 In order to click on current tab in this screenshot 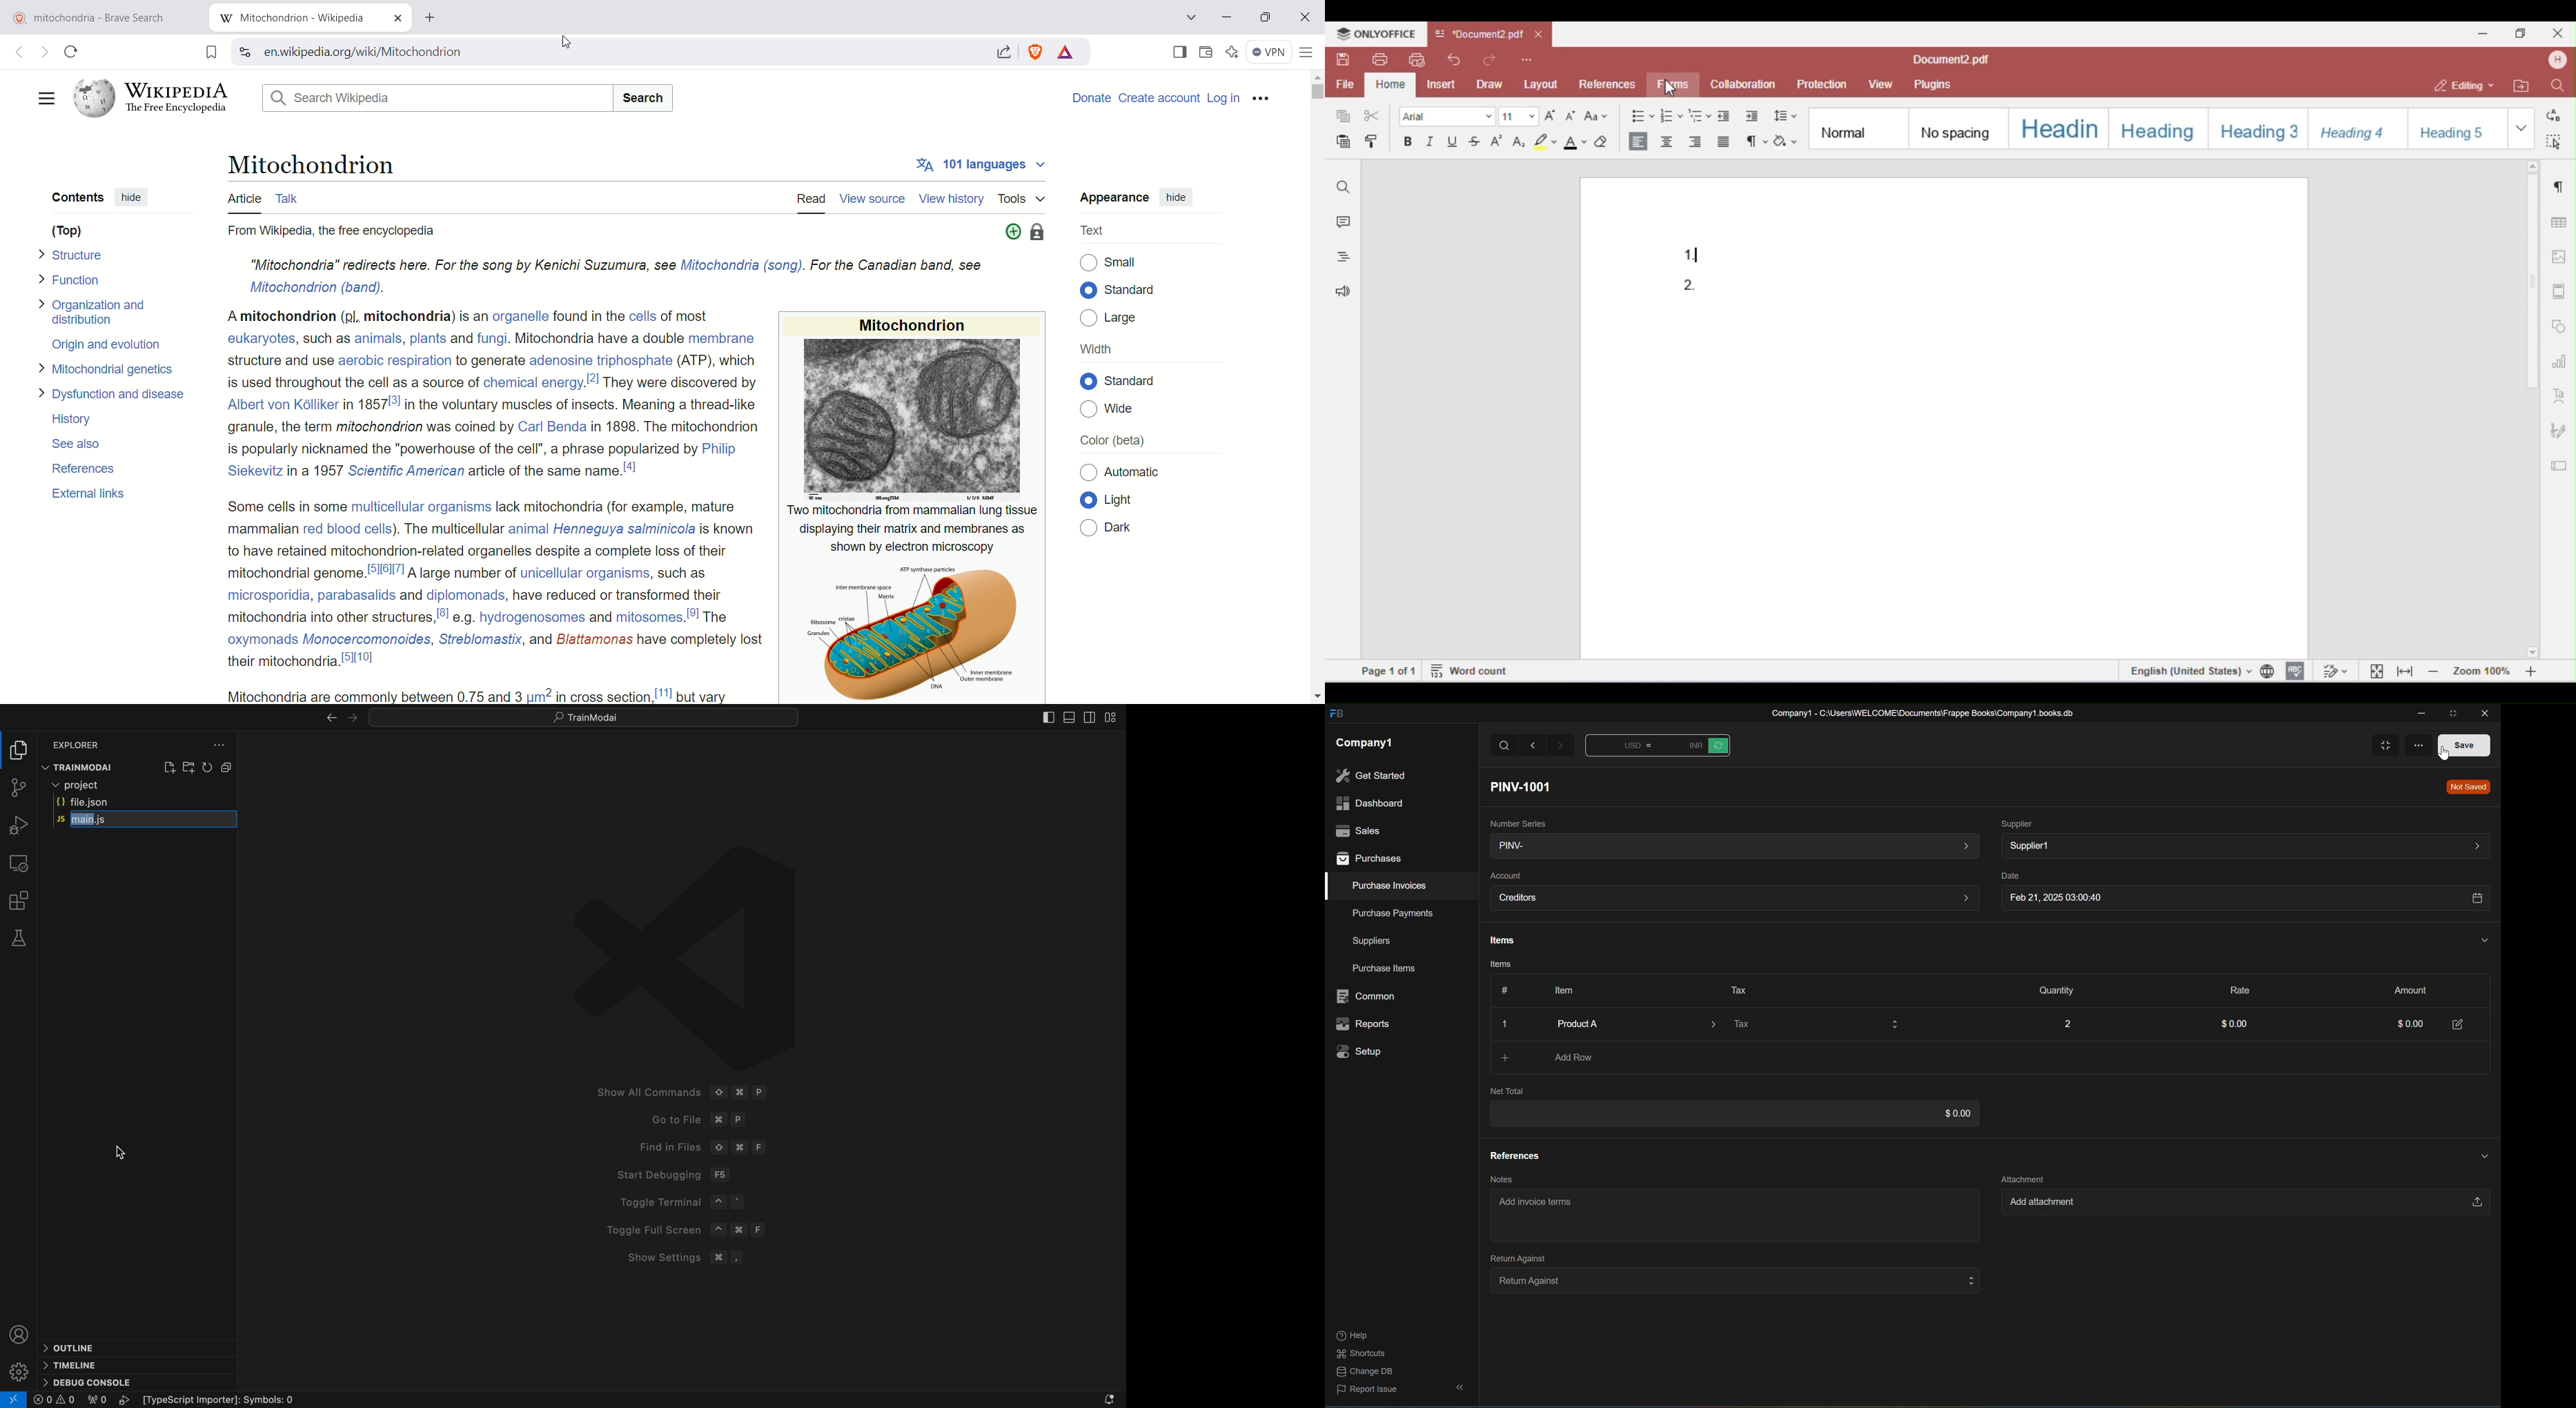, I will do `click(104, 18)`.